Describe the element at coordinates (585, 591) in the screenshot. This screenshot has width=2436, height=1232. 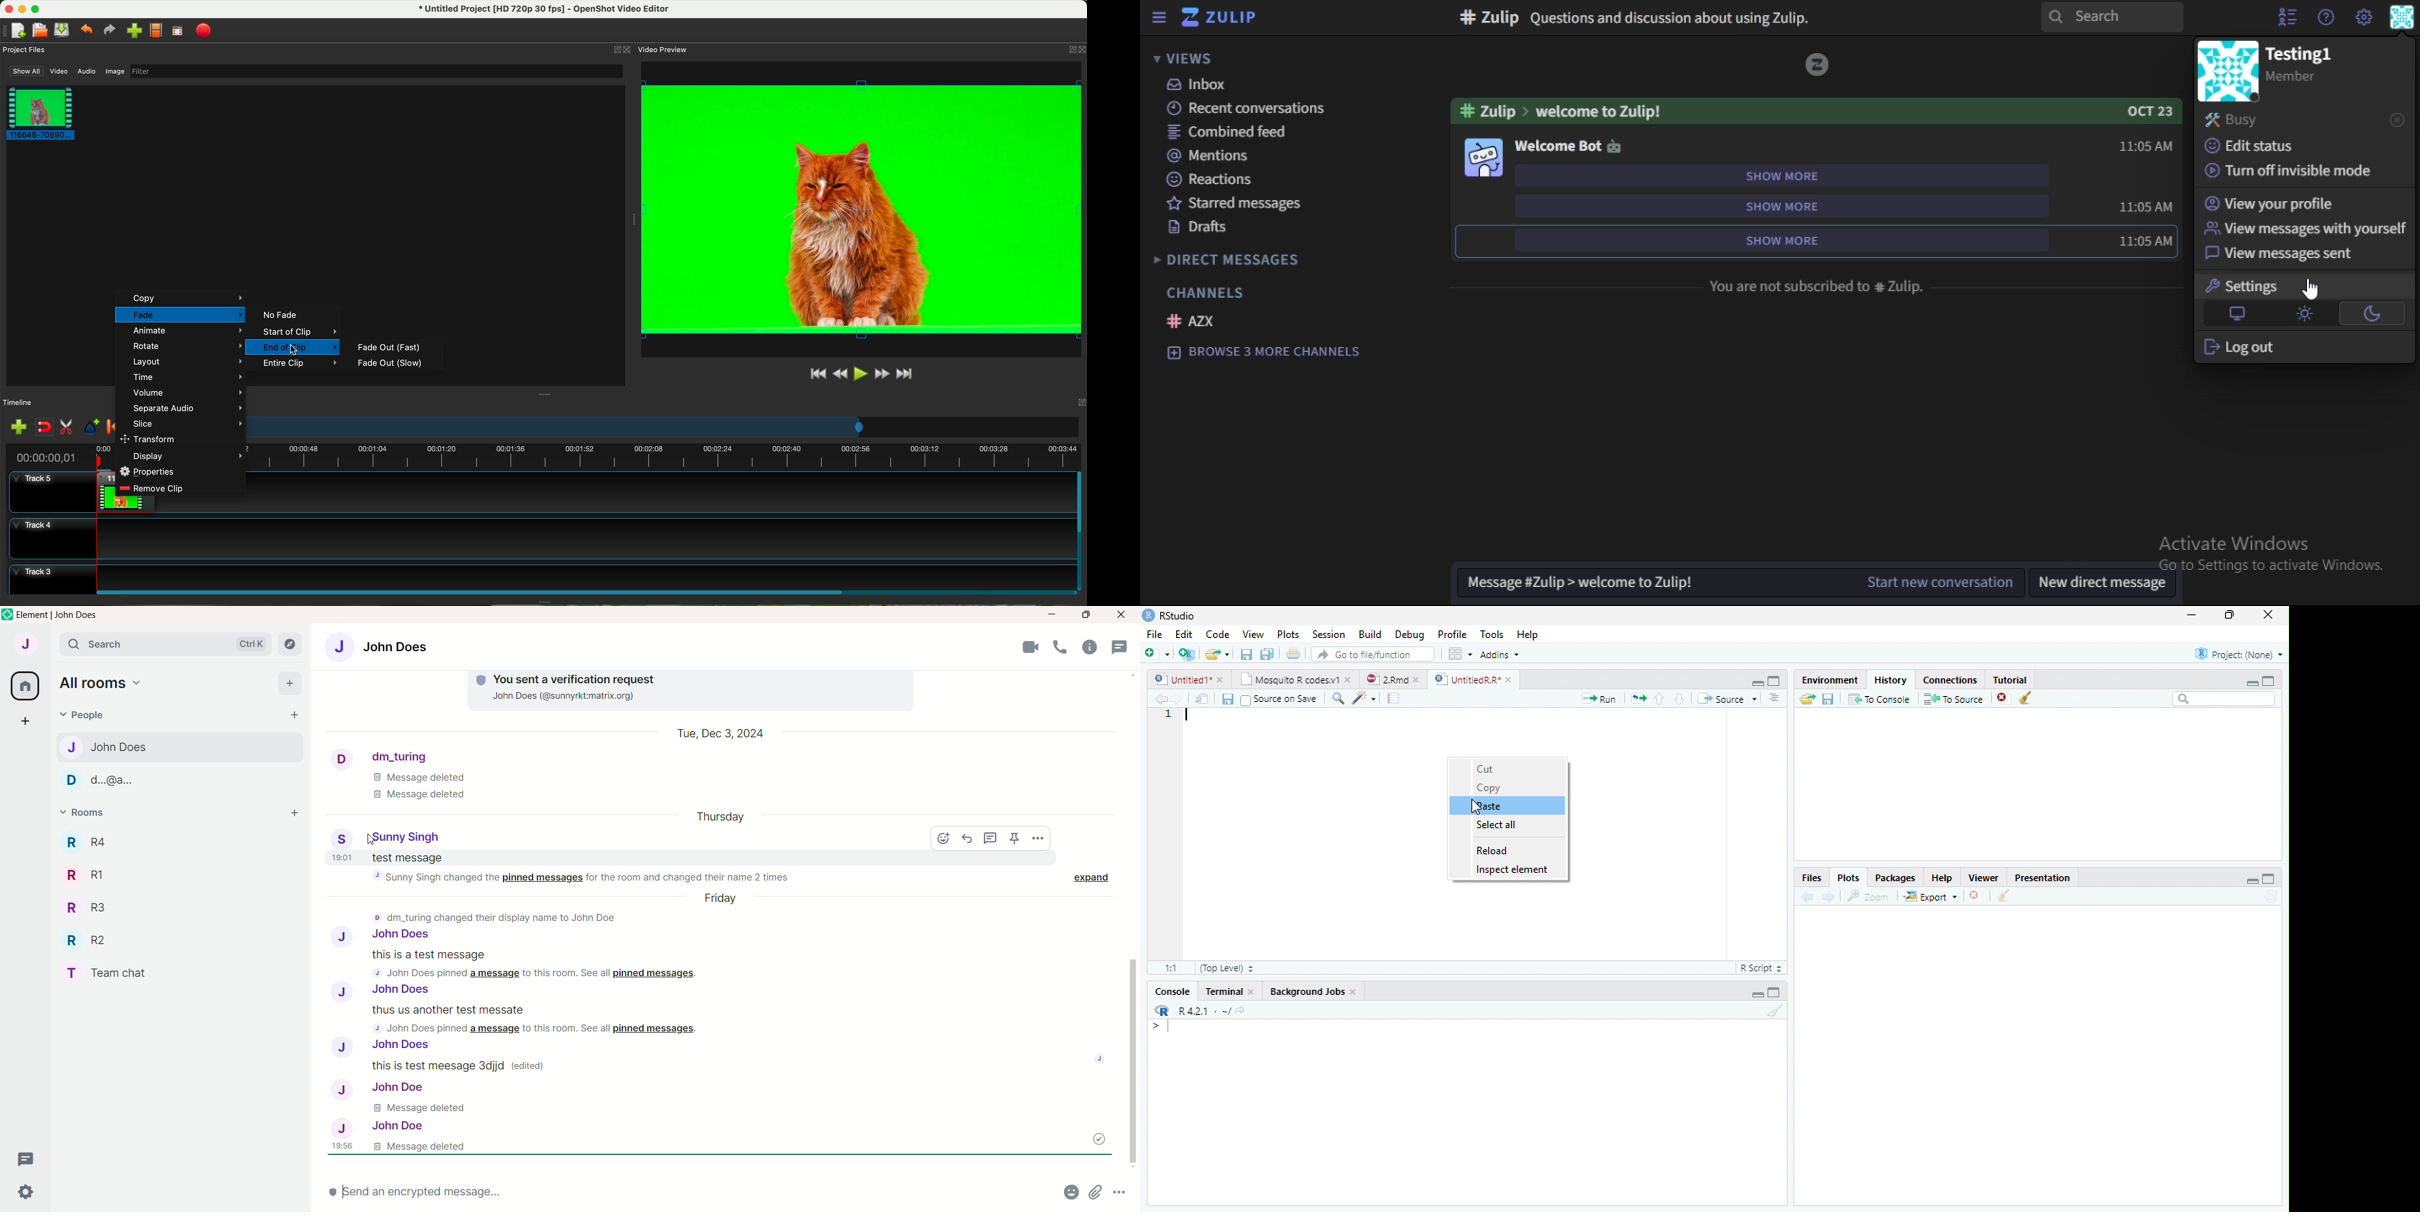
I see `scroll bar` at that location.